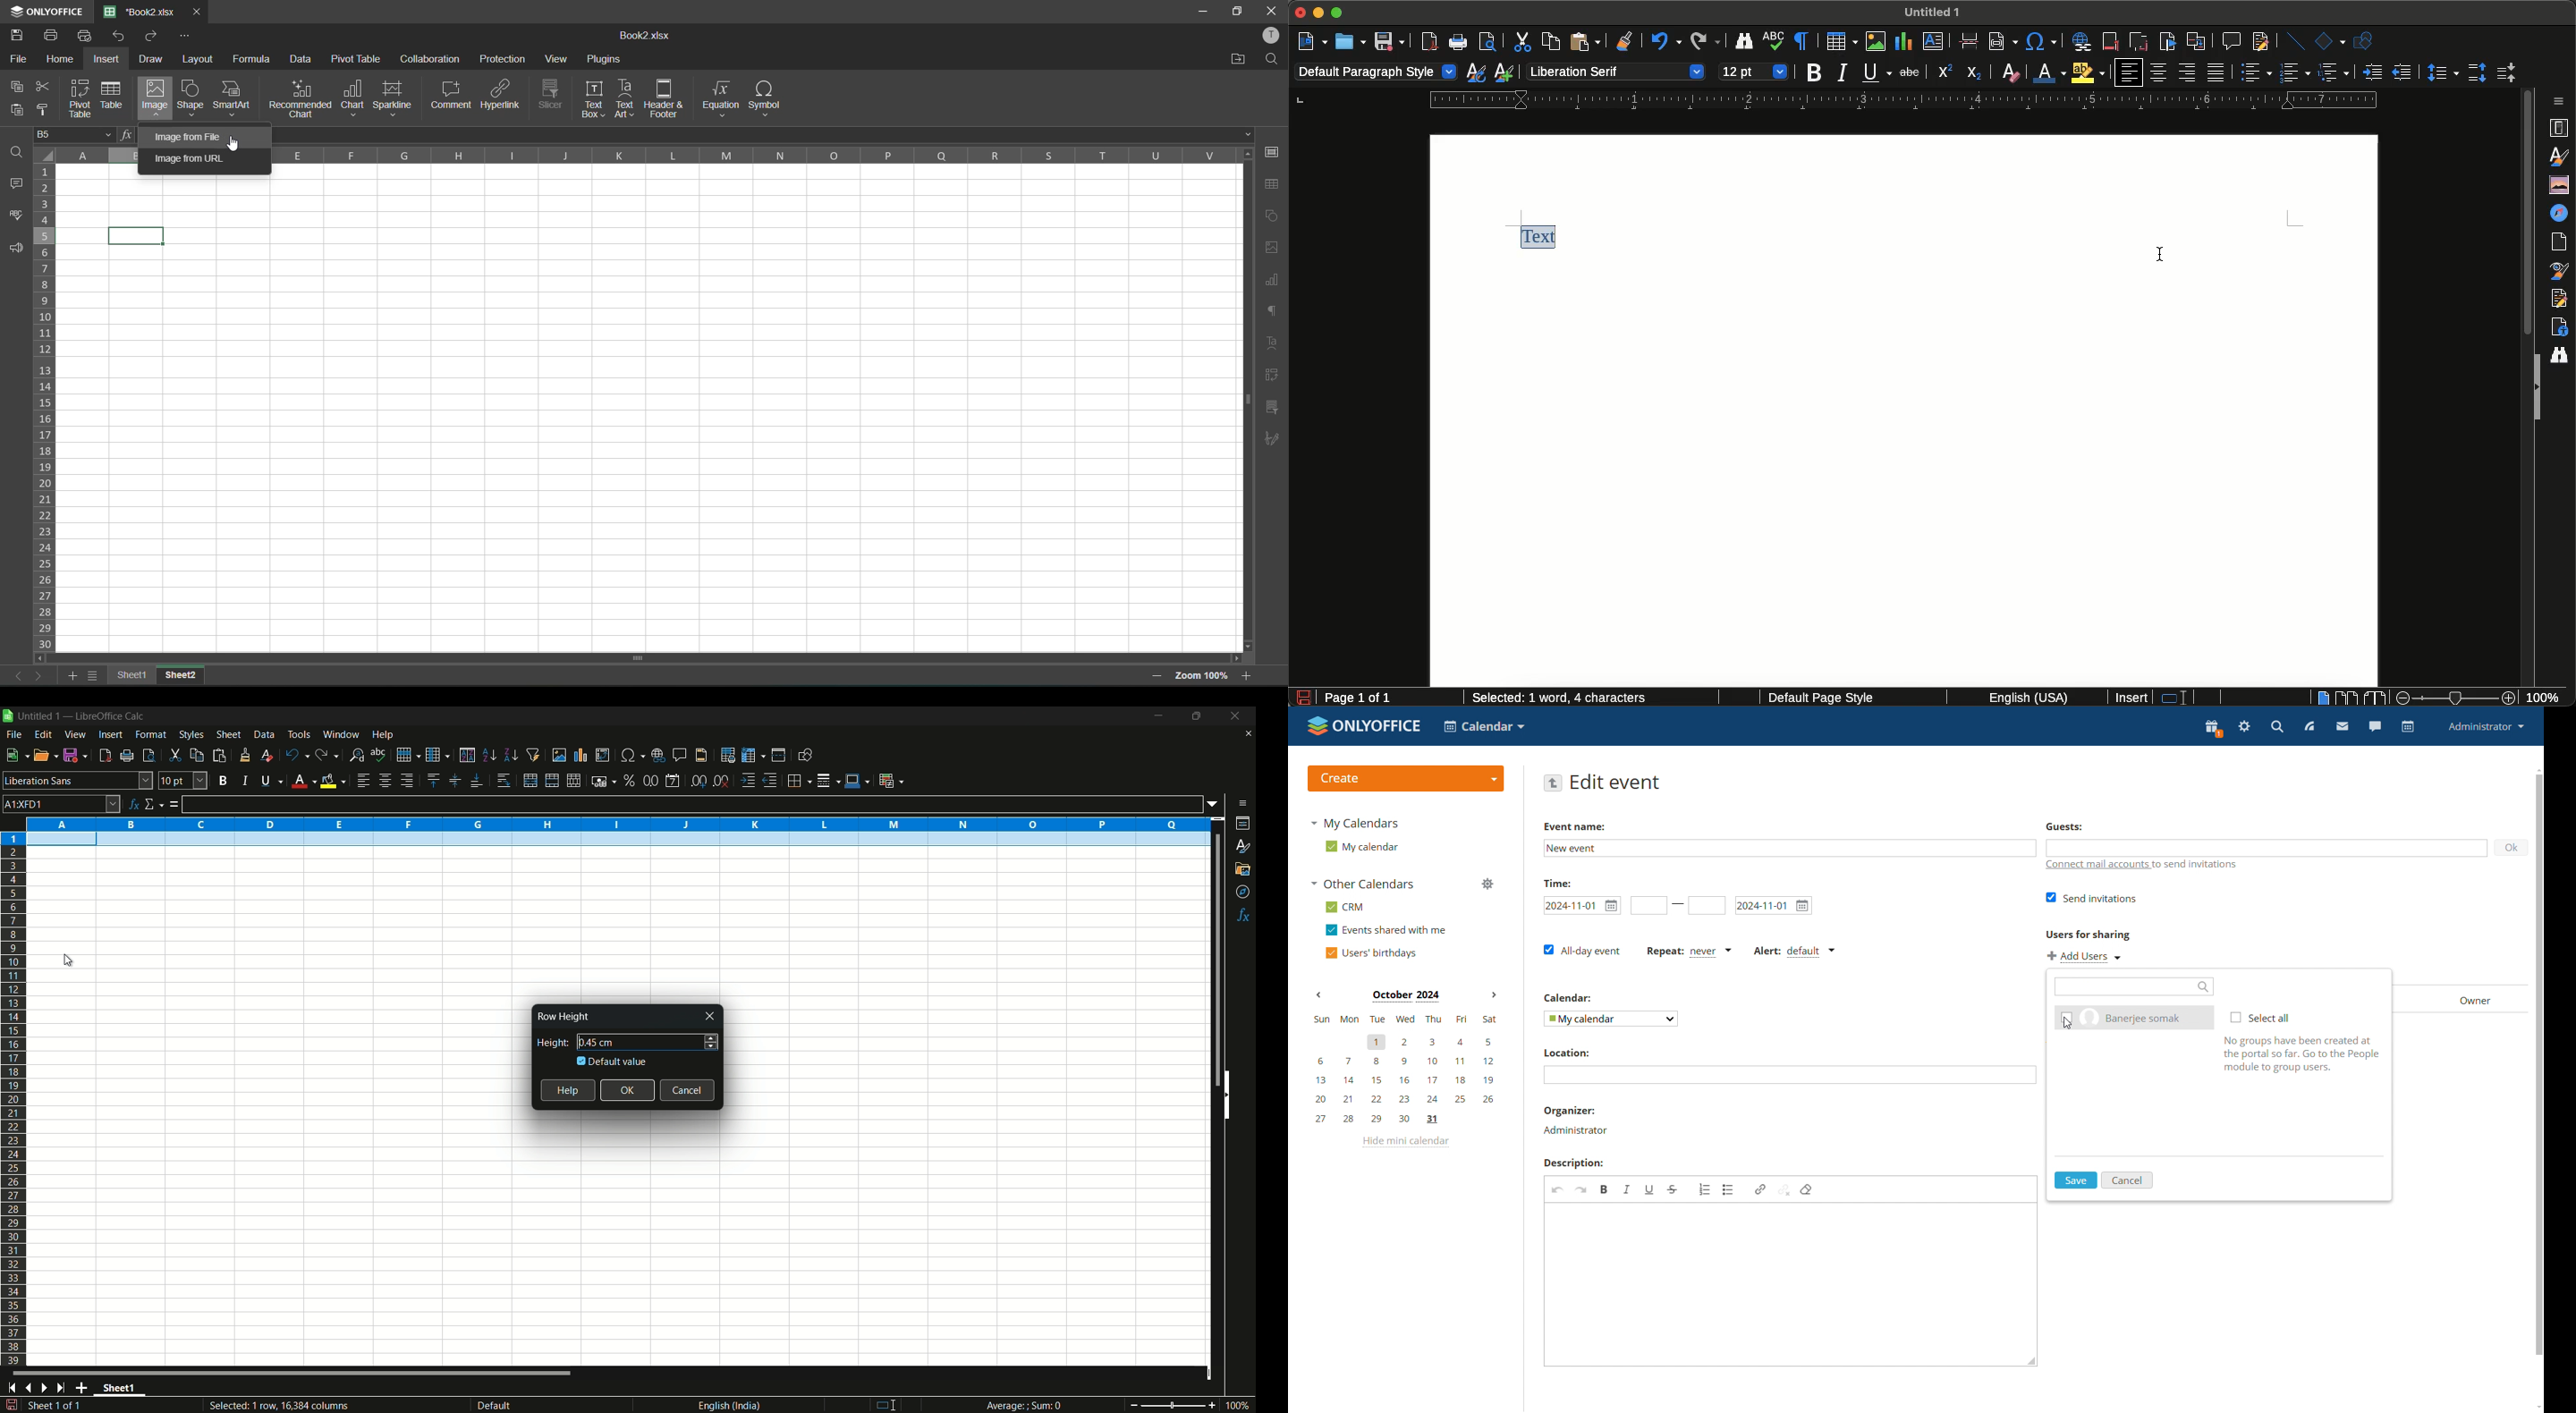 The image size is (2576, 1428). Describe the element at coordinates (1705, 42) in the screenshot. I see `Redo` at that location.